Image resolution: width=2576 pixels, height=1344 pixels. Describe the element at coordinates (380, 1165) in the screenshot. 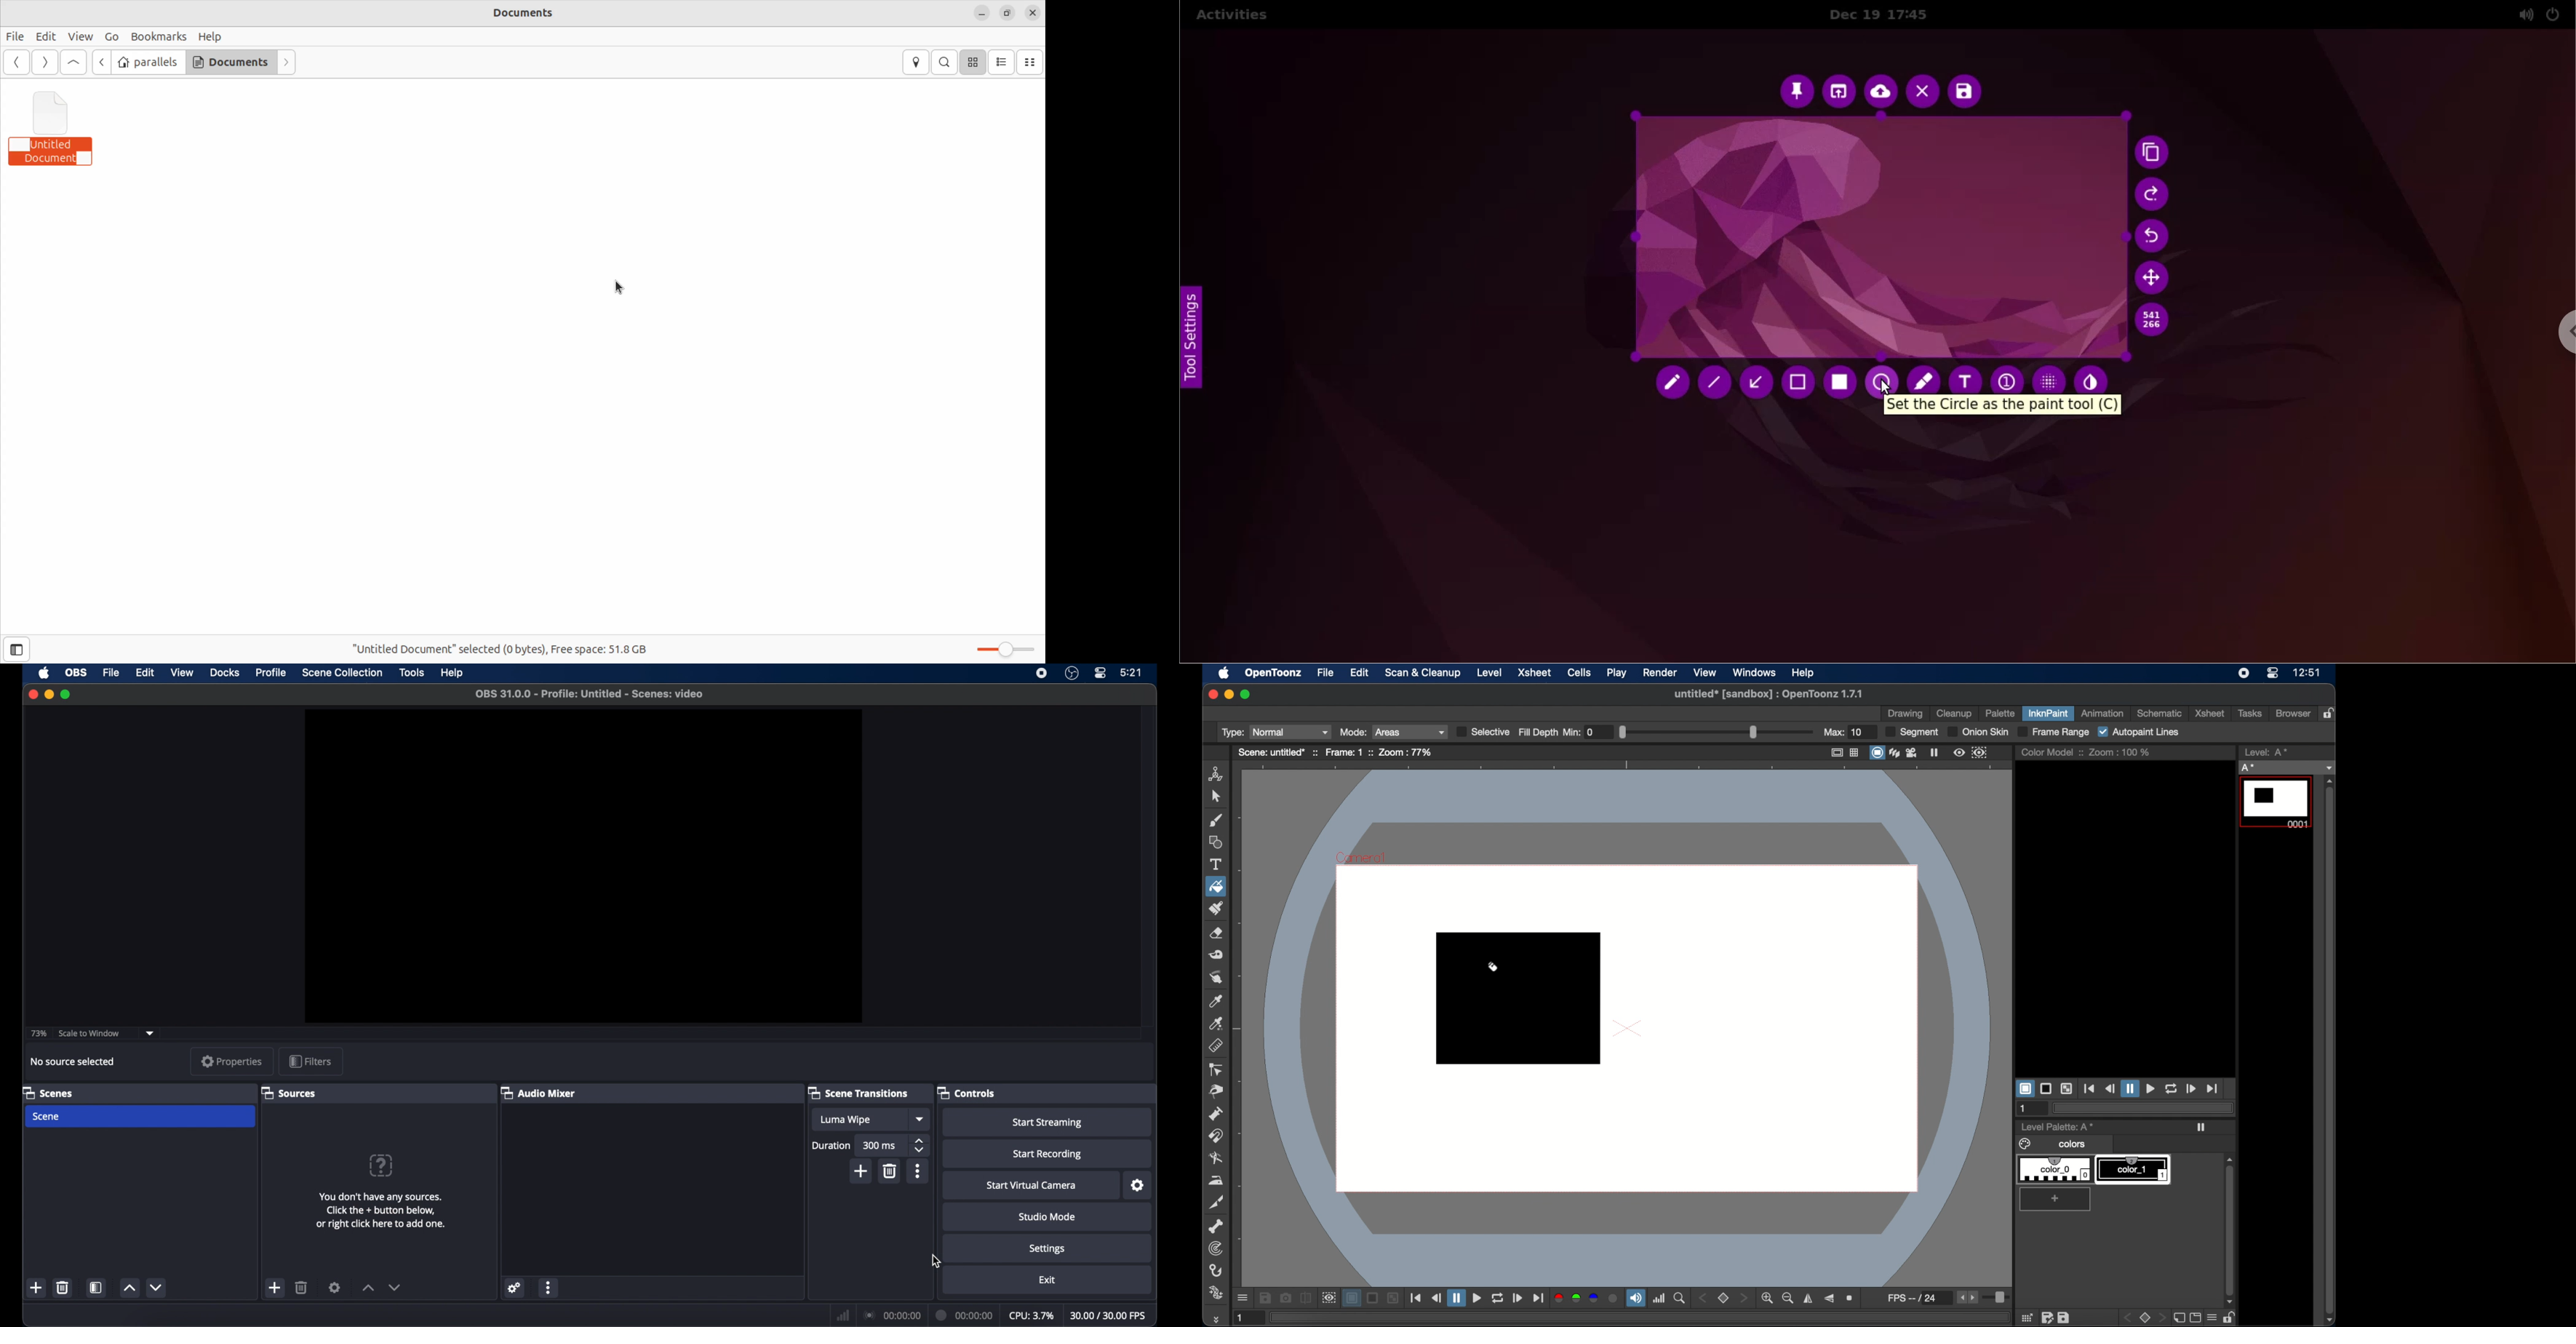

I see `question mark icon` at that location.